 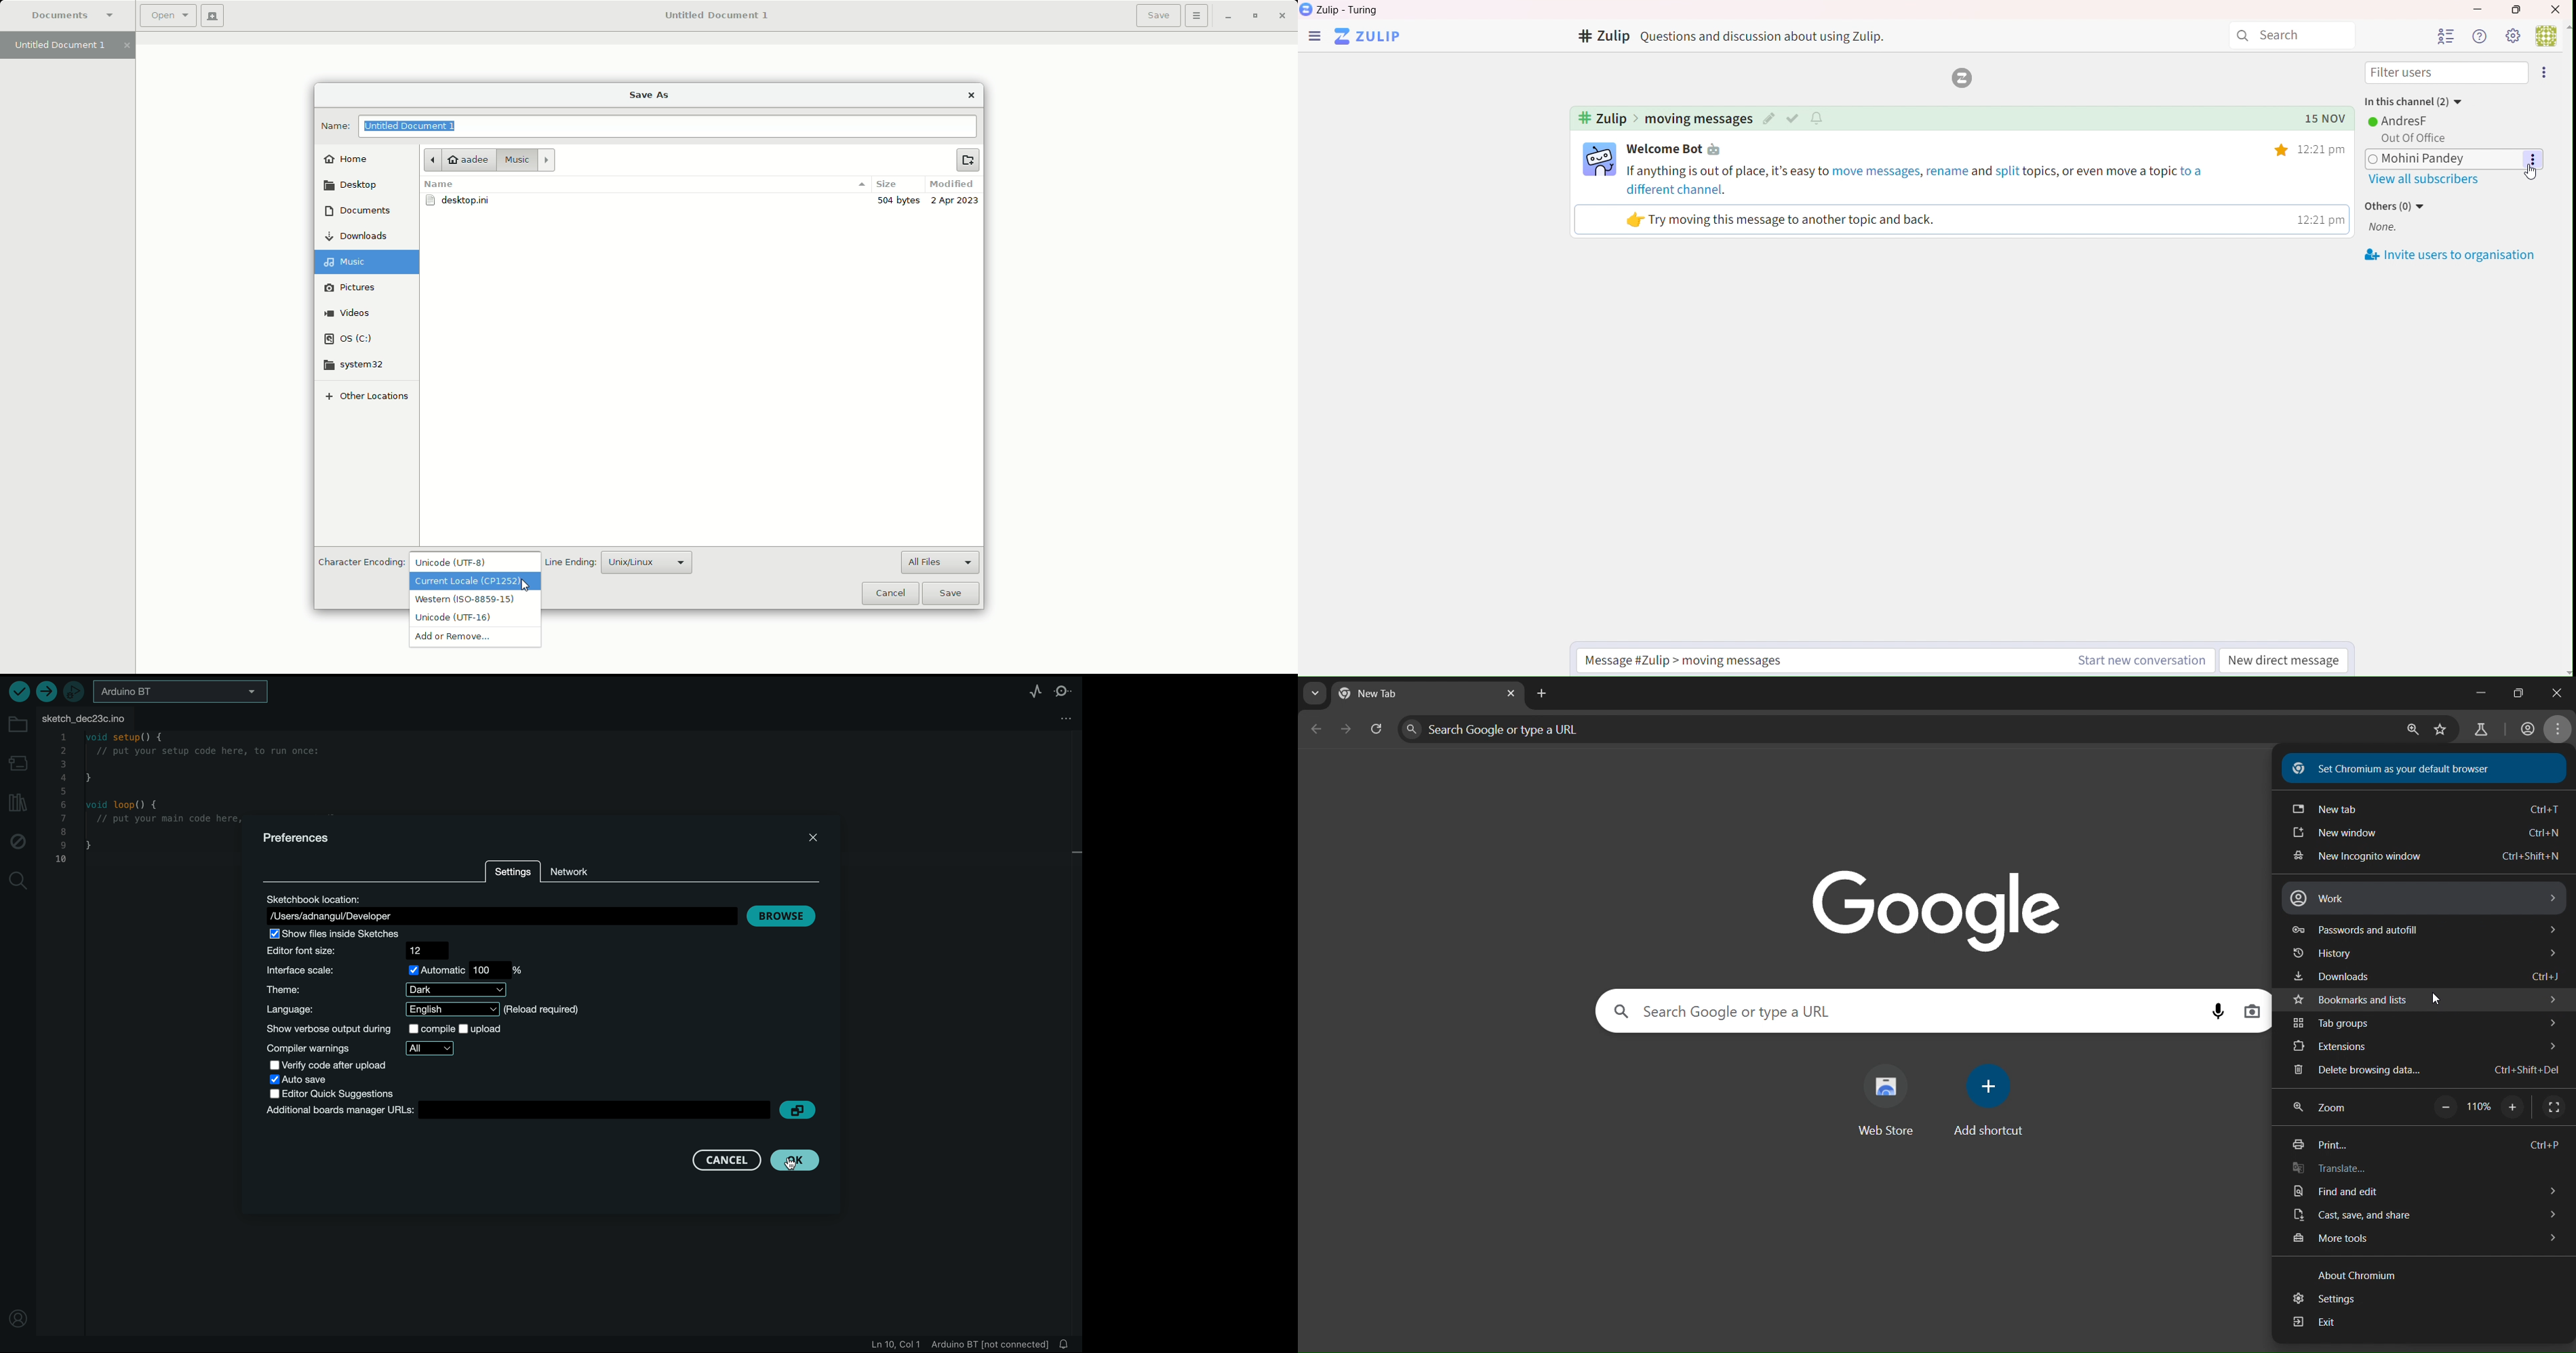 What do you see at coordinates (2324, 1109) in the screenshot?
I see `zoom ` at bounding box center [2324, 1109].